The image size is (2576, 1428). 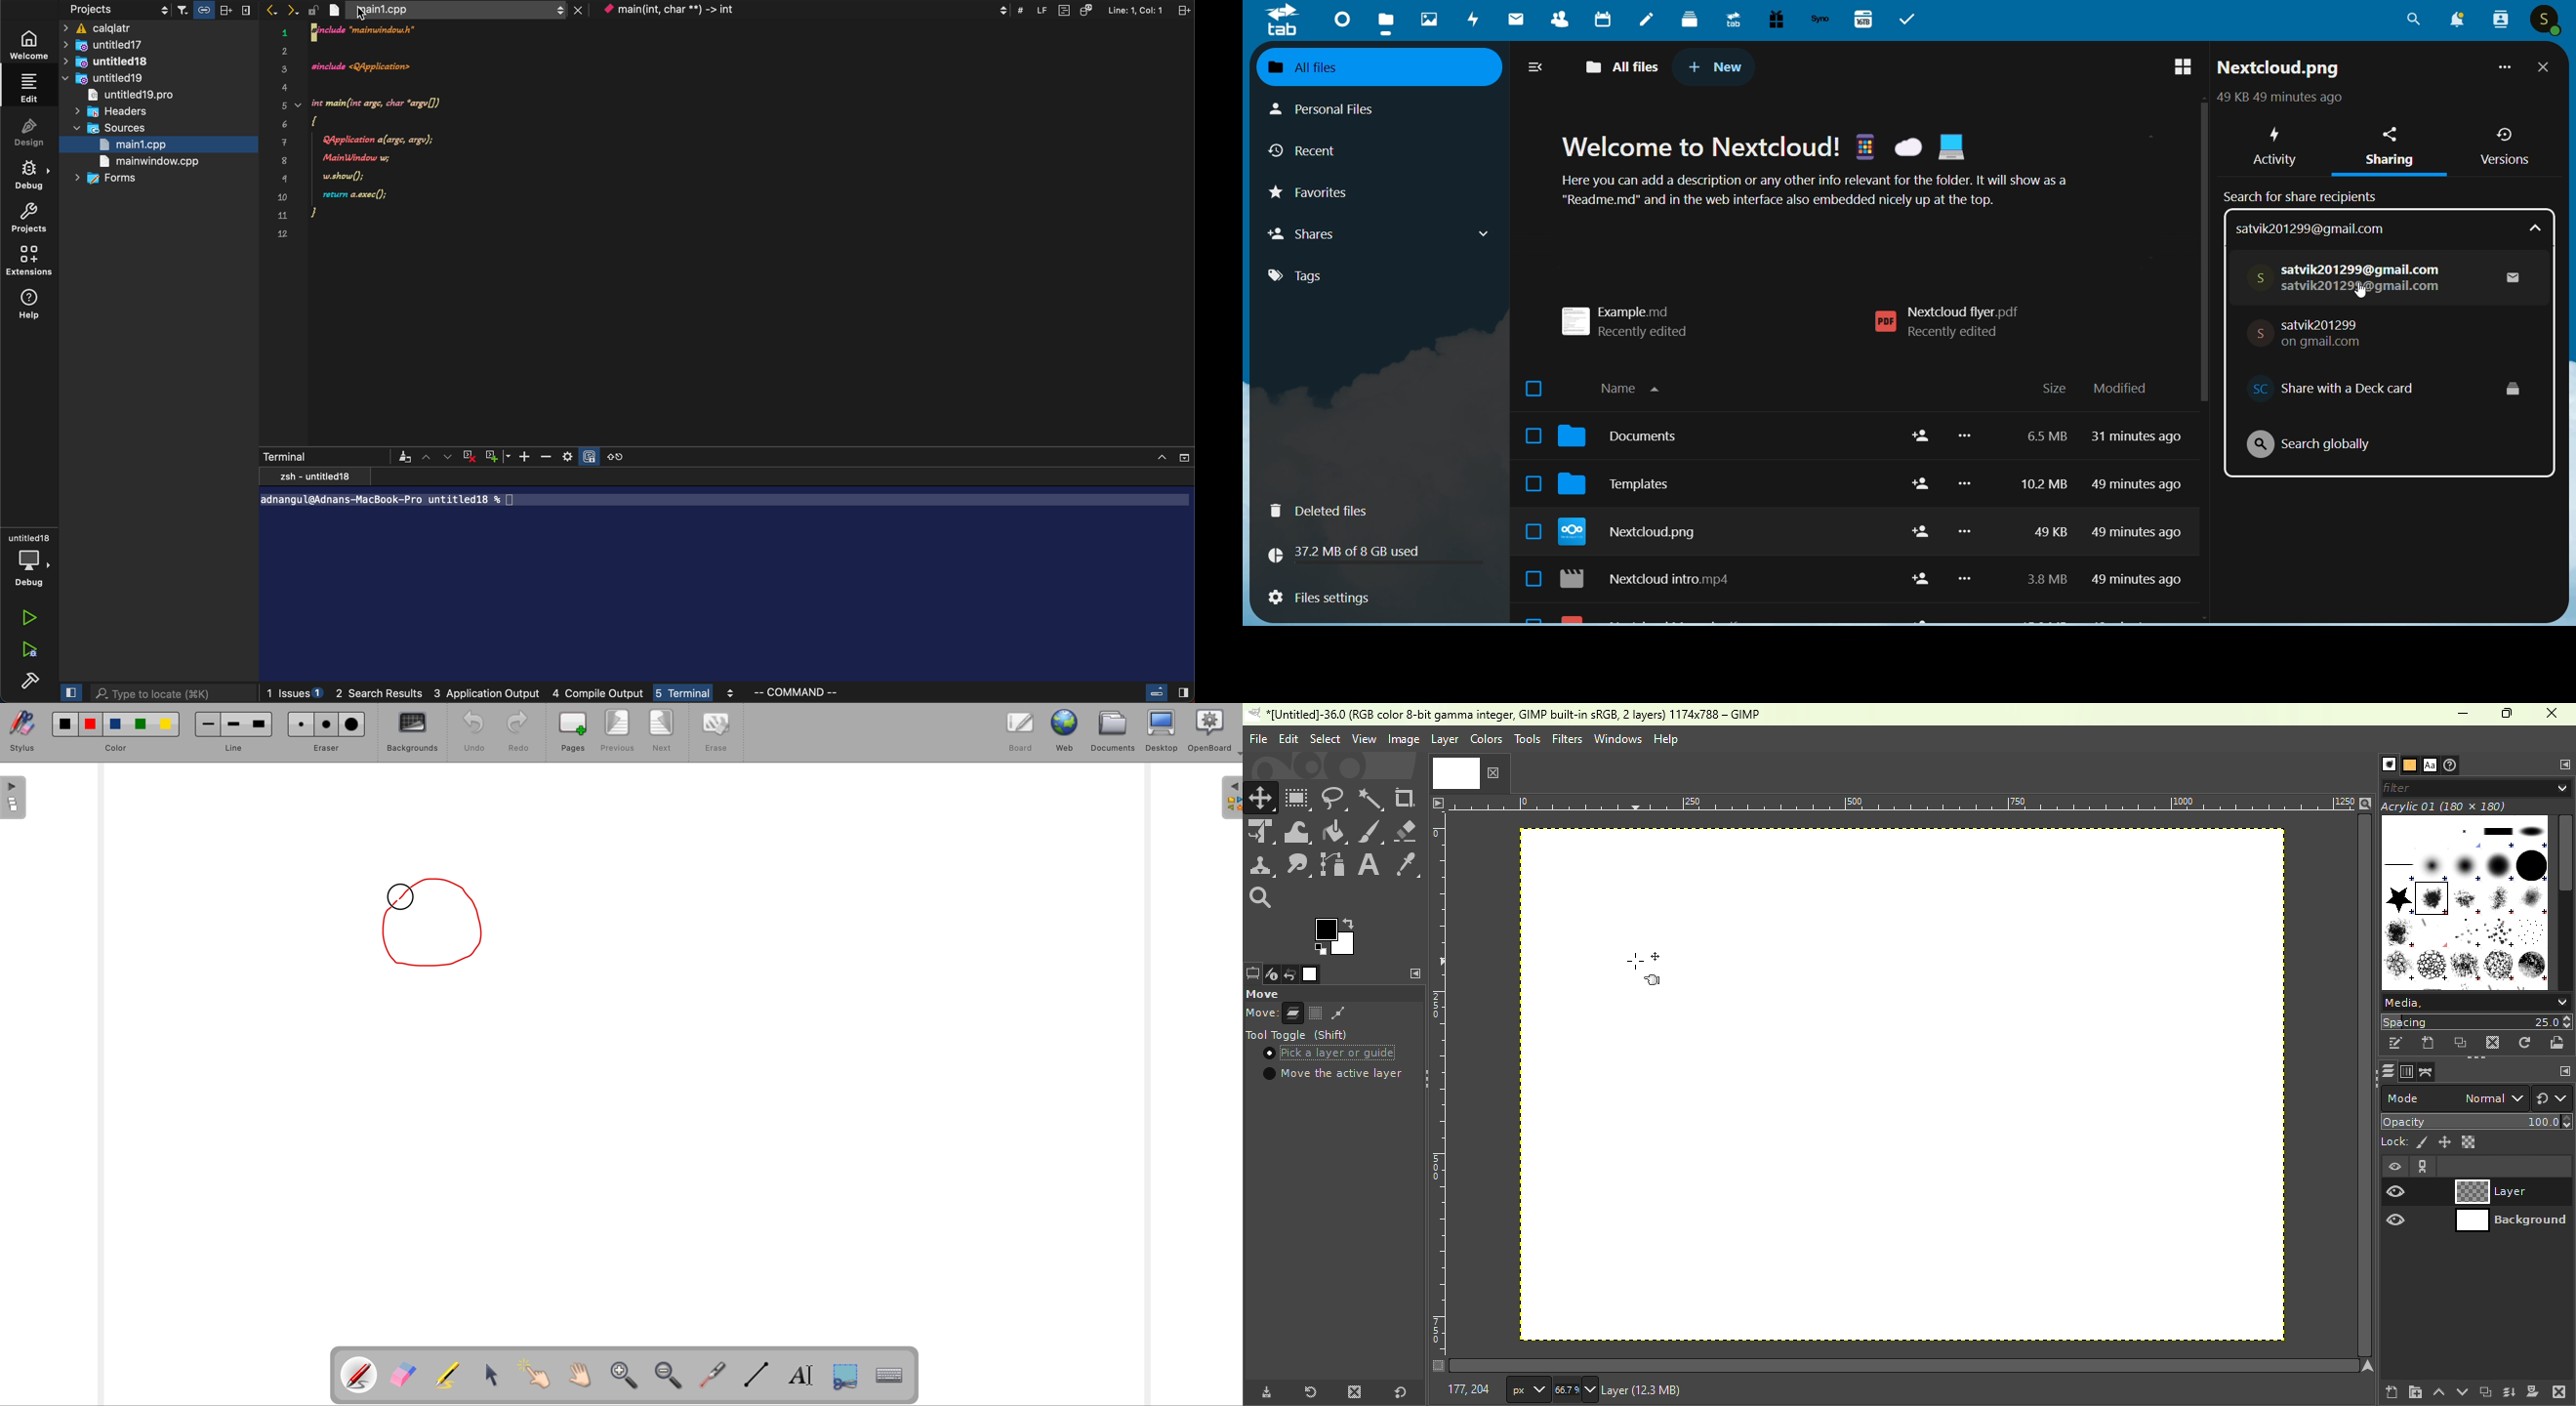 What do you see at coordinates (1339, 18) in the screenshot?
I see `dashboard` at bounding box center [1339, 18].